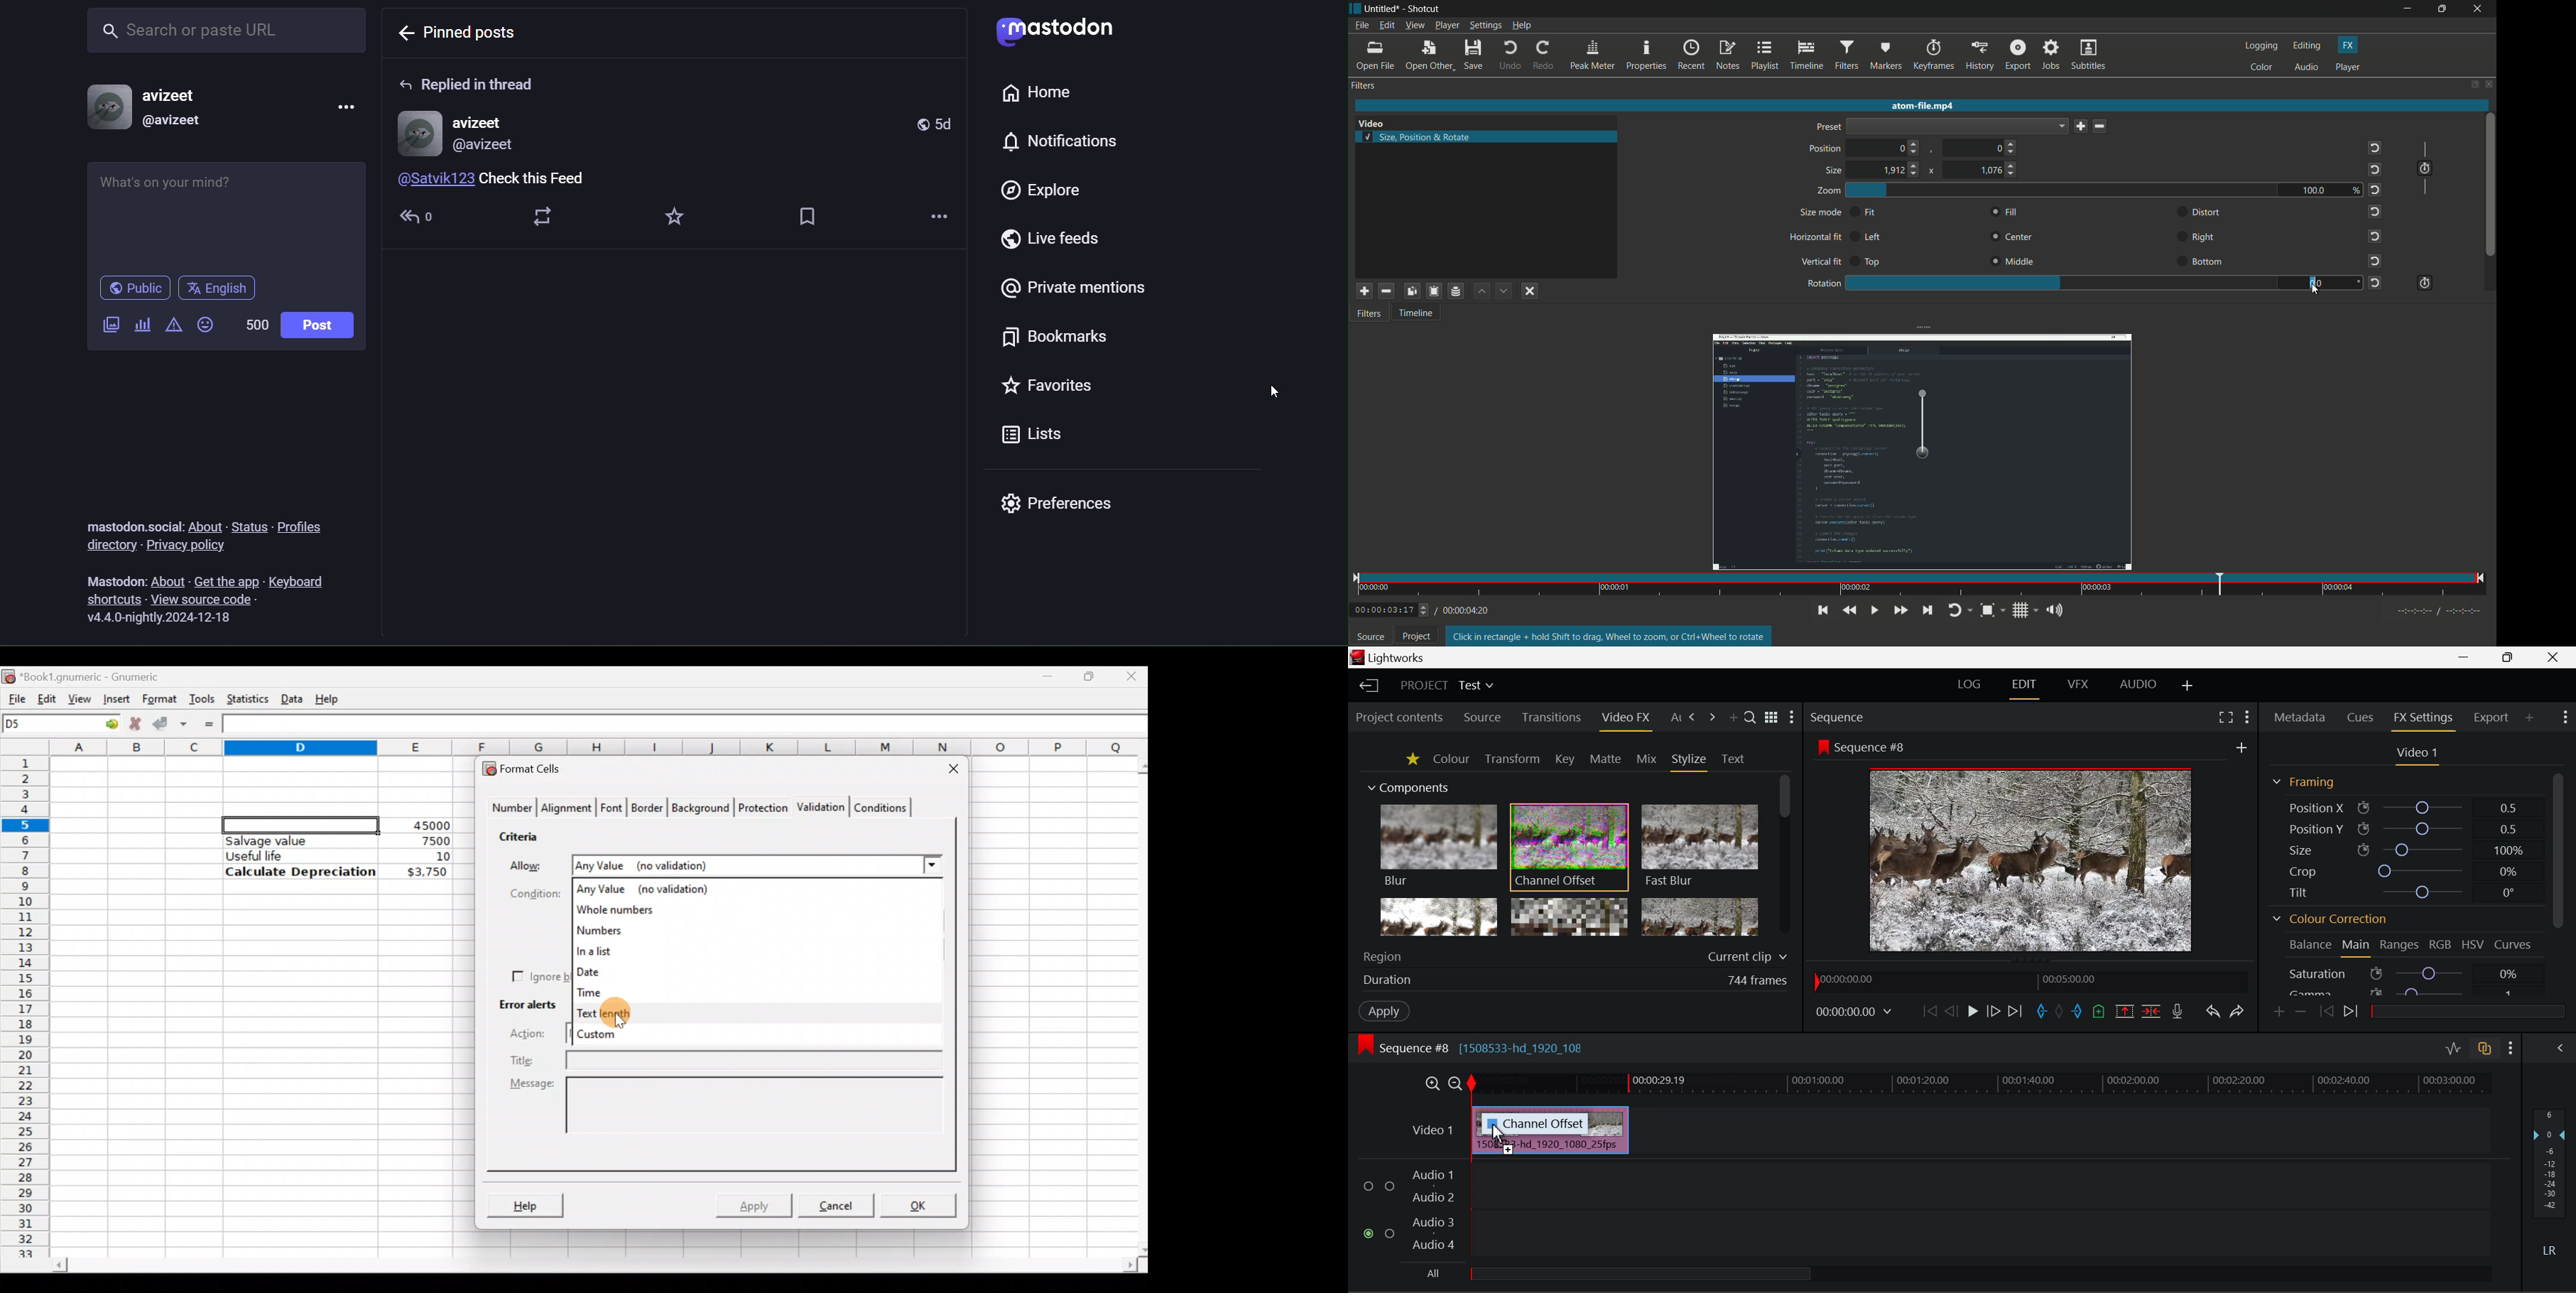  I want to click on Date, so click(609, 970).